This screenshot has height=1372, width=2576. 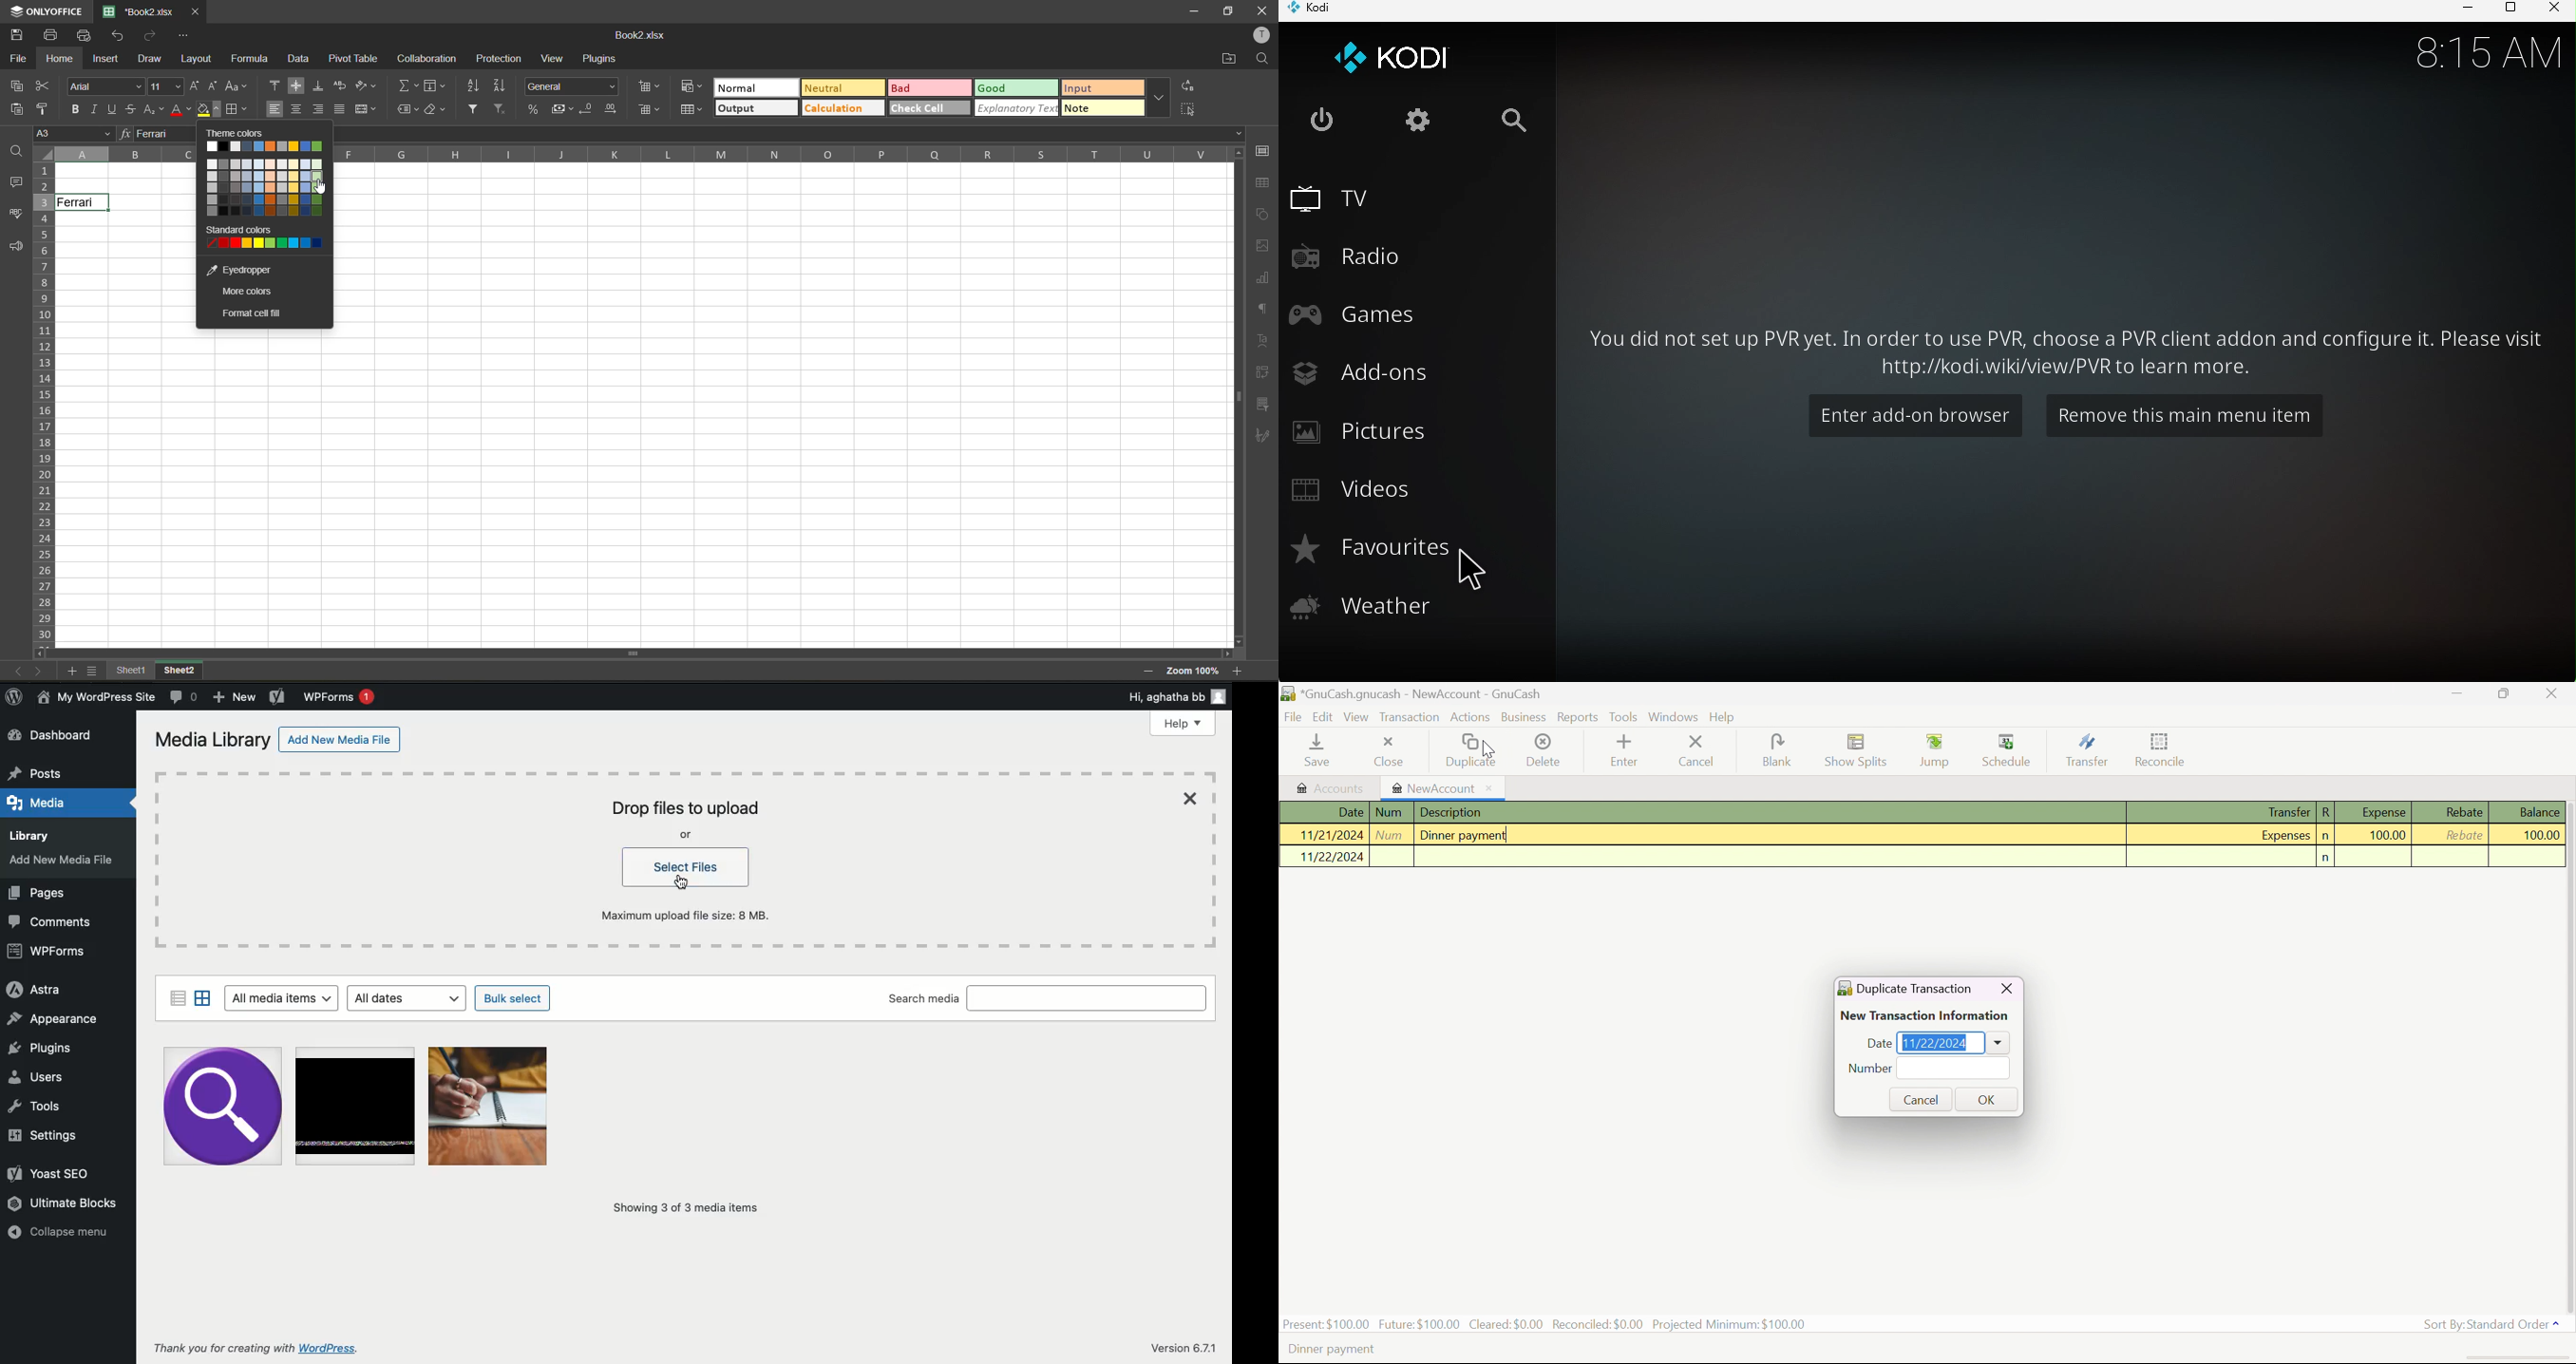 What do you see at coordinates (1464, 834) in the screenshot?
I see `Dinner payment` at bounding box center [1464, 834].